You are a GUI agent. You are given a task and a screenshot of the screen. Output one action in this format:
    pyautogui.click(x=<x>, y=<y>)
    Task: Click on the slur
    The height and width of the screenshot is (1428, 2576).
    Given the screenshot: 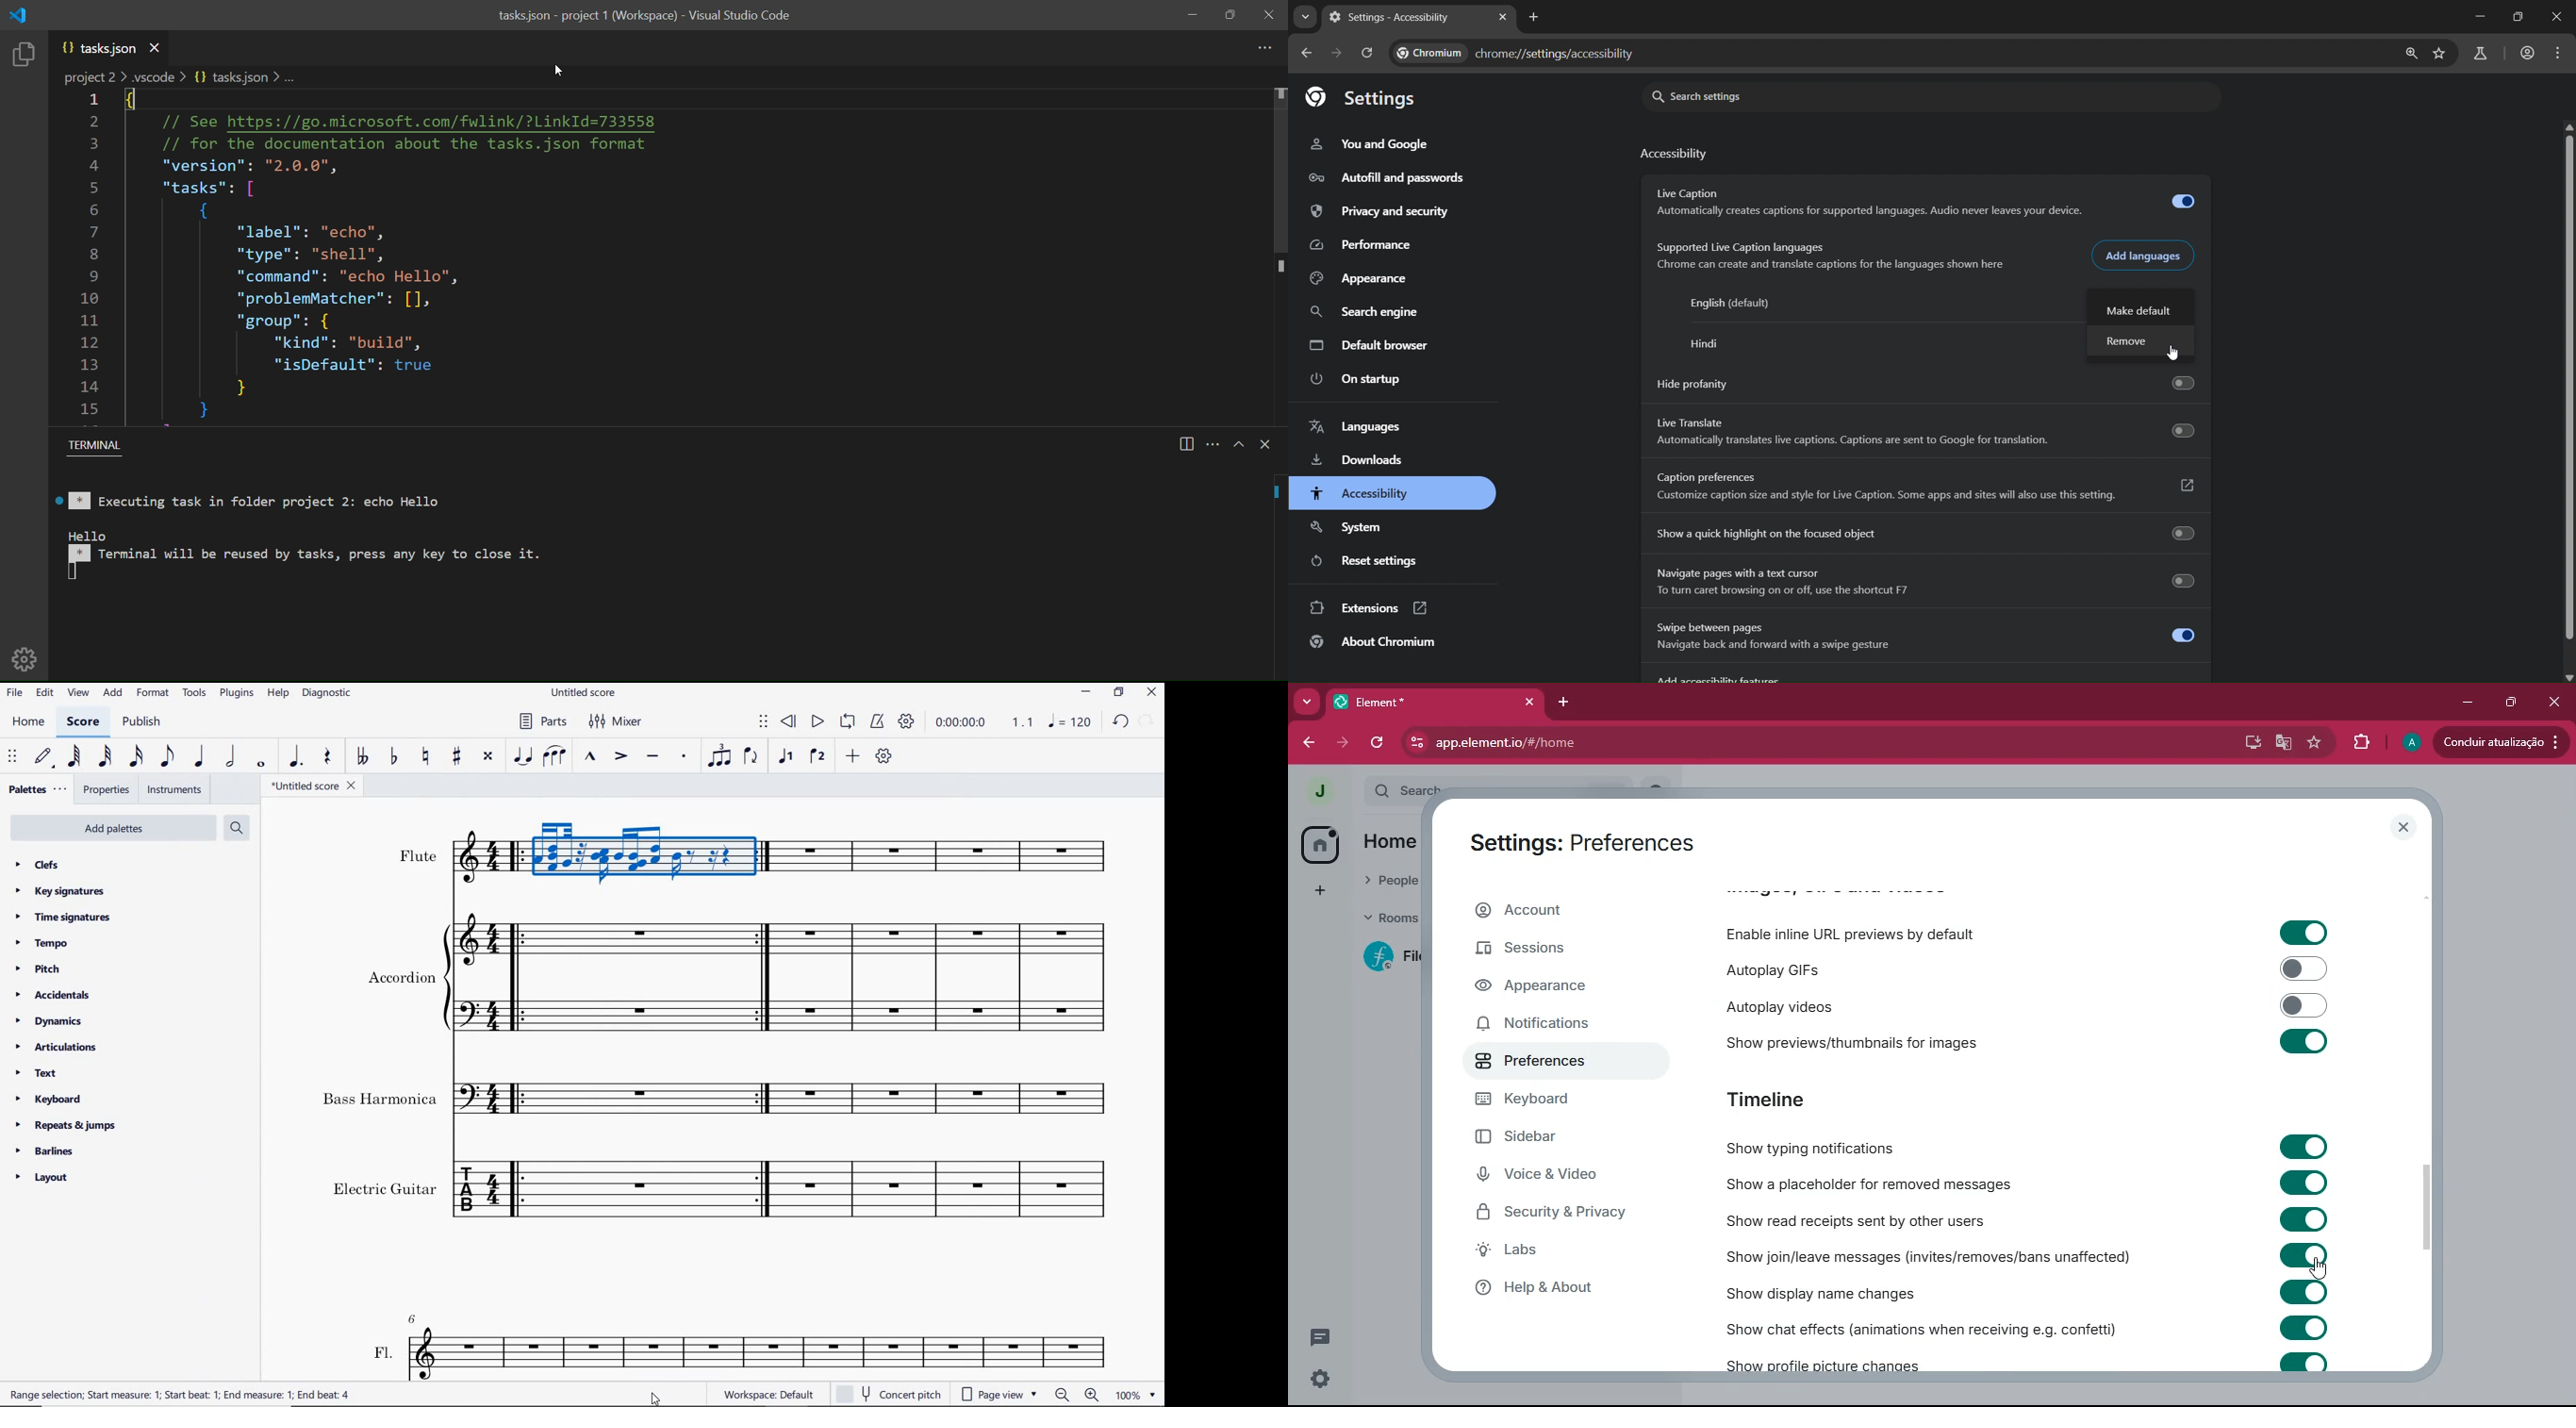 What is the action you would take?
    pyautogui.click(x=554, y=758)
    